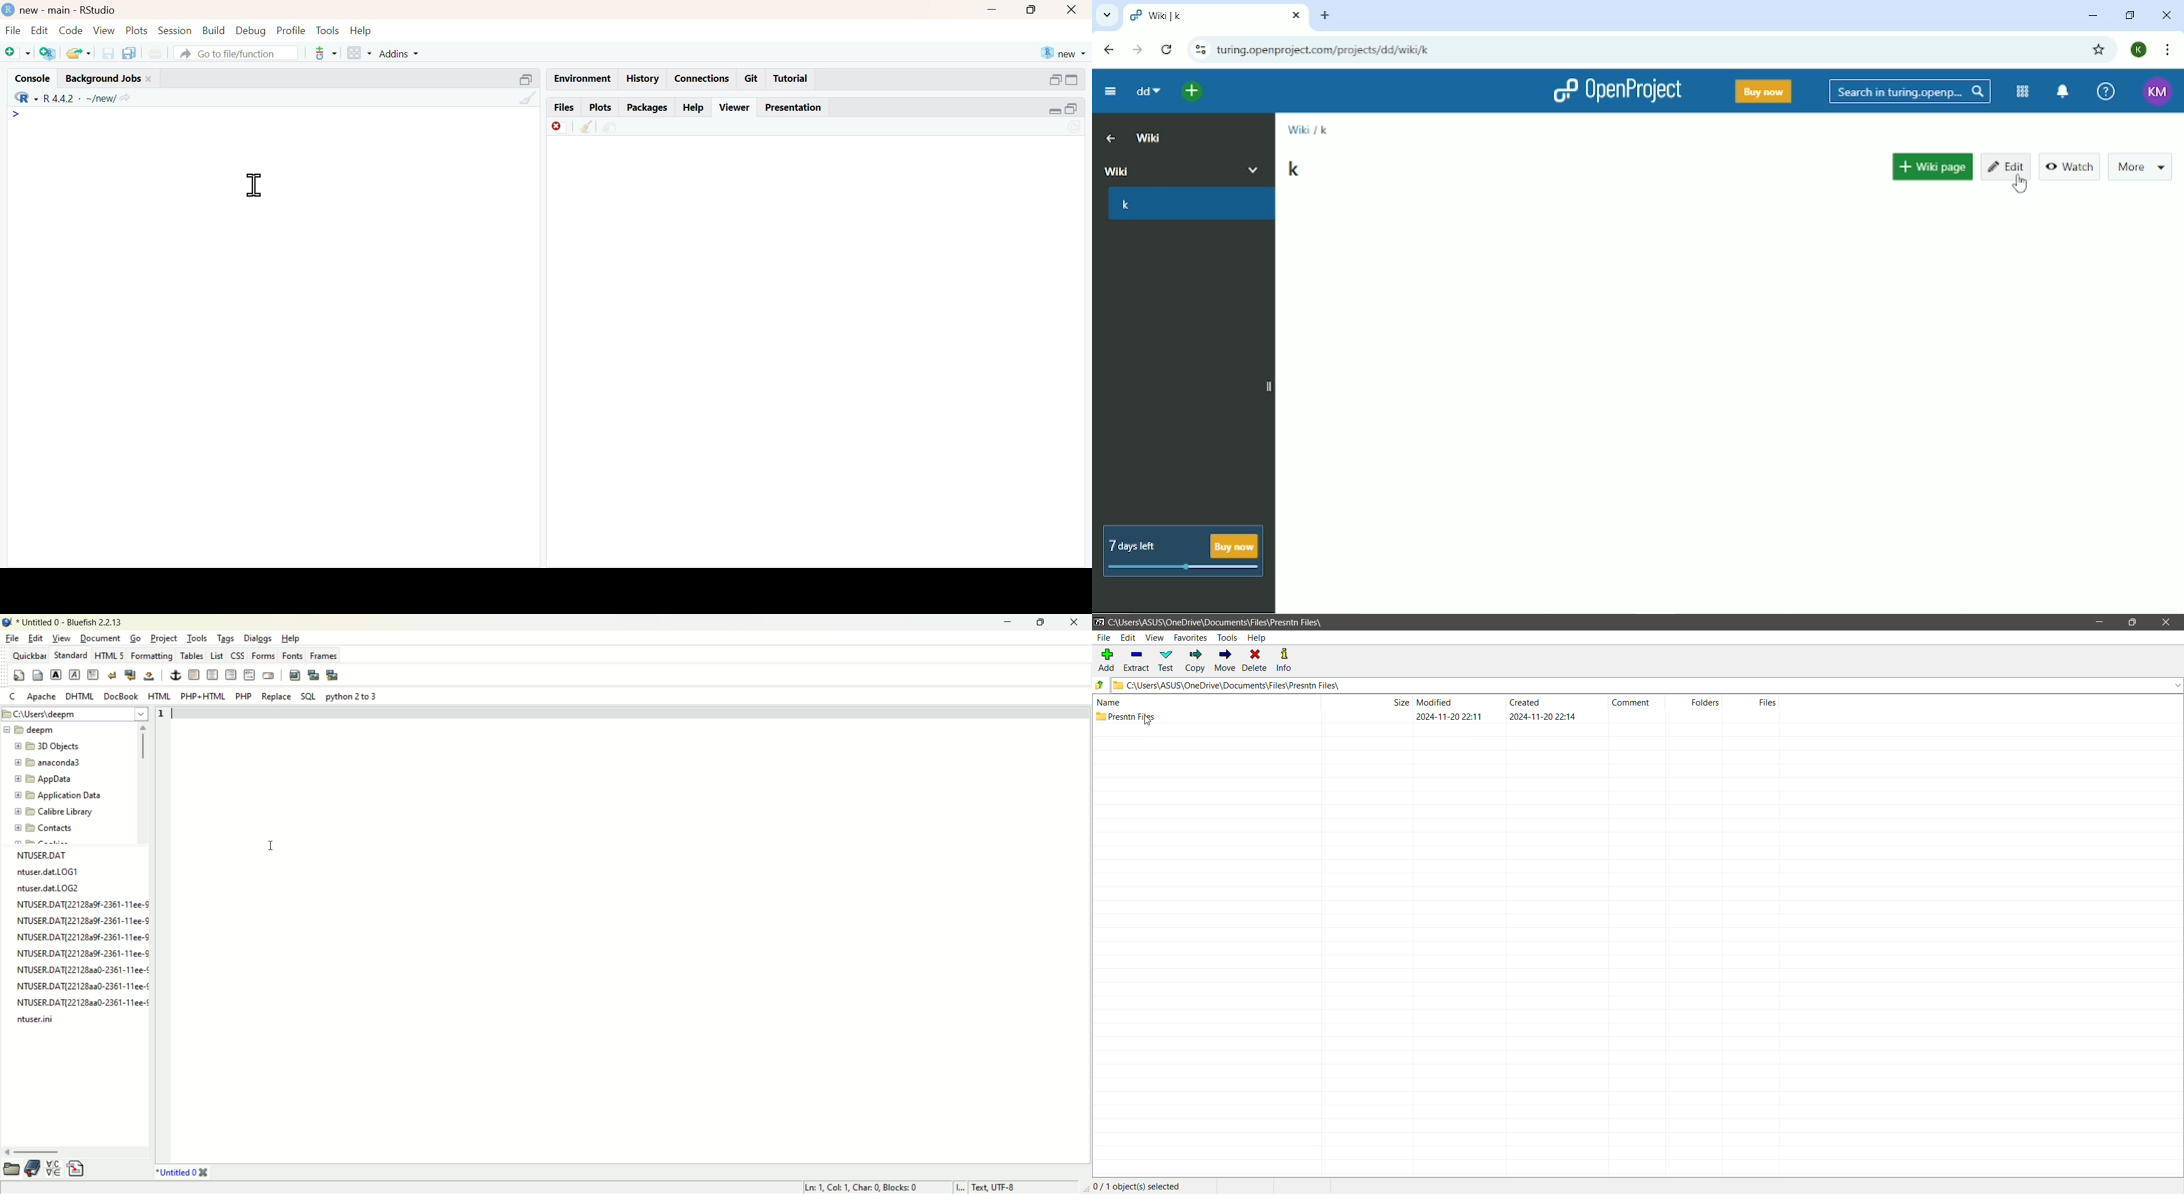  I want to click on Close, so click(2168, 623).